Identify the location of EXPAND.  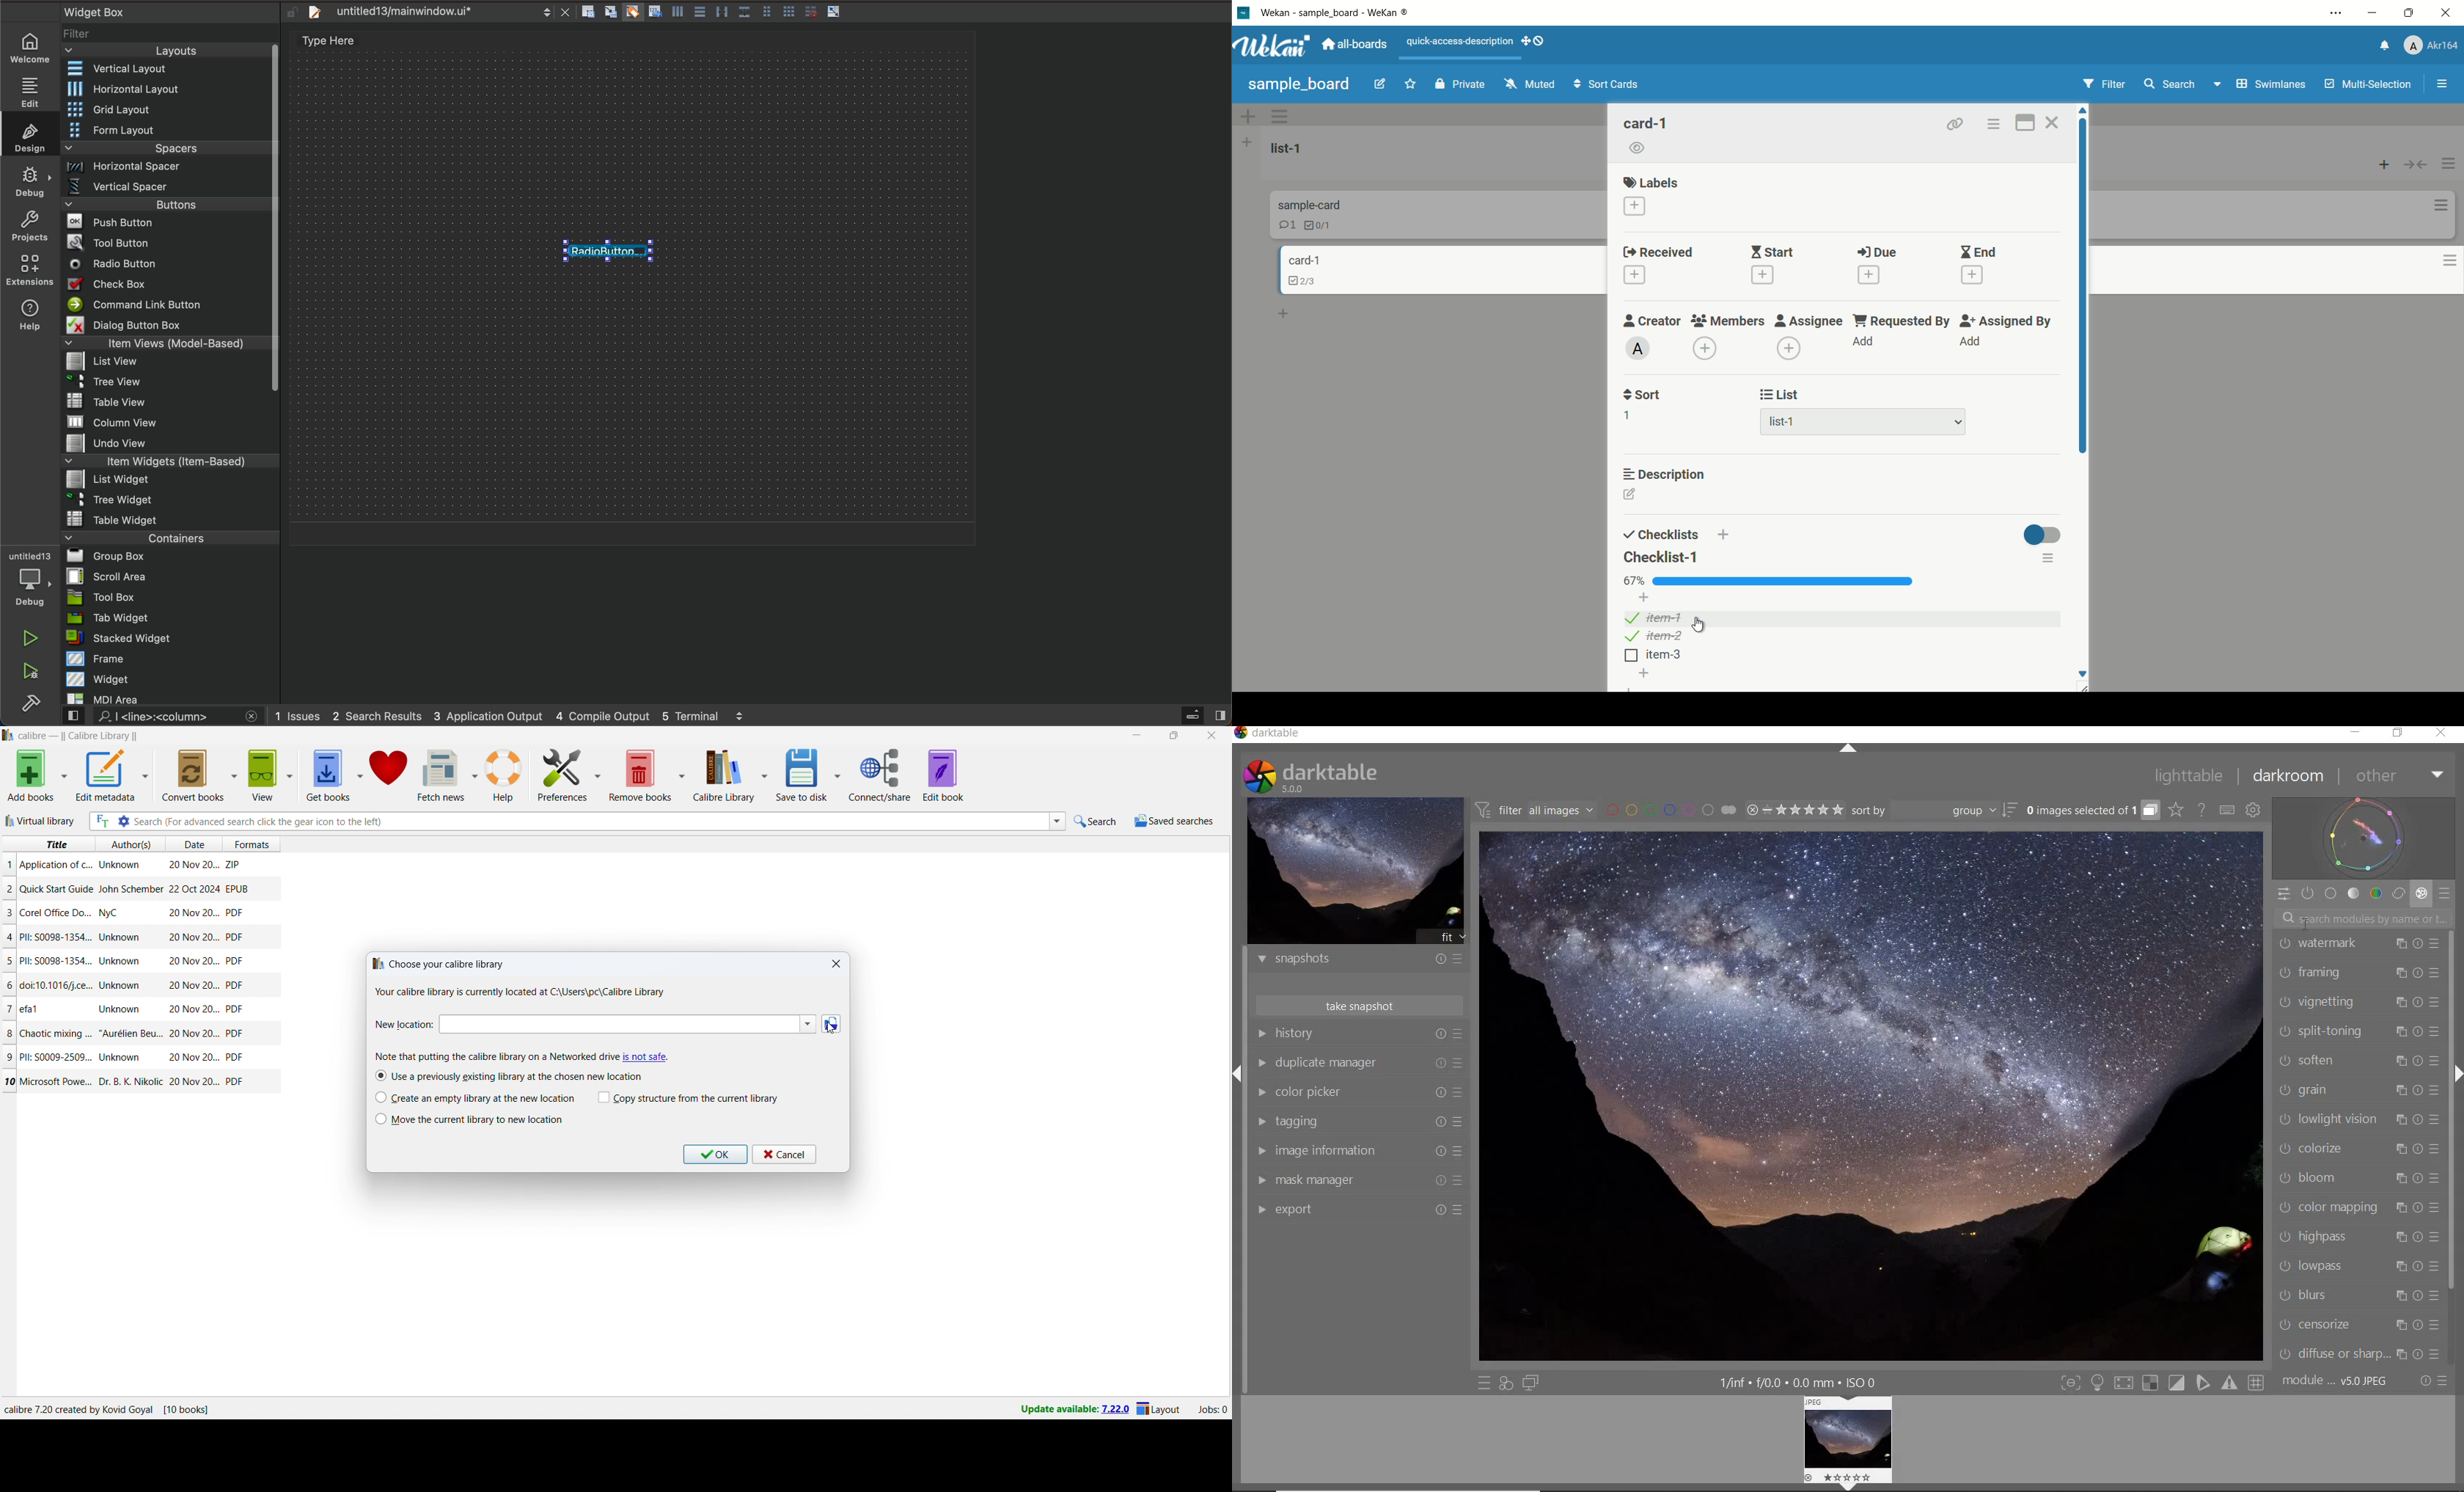
(1239, 1072).